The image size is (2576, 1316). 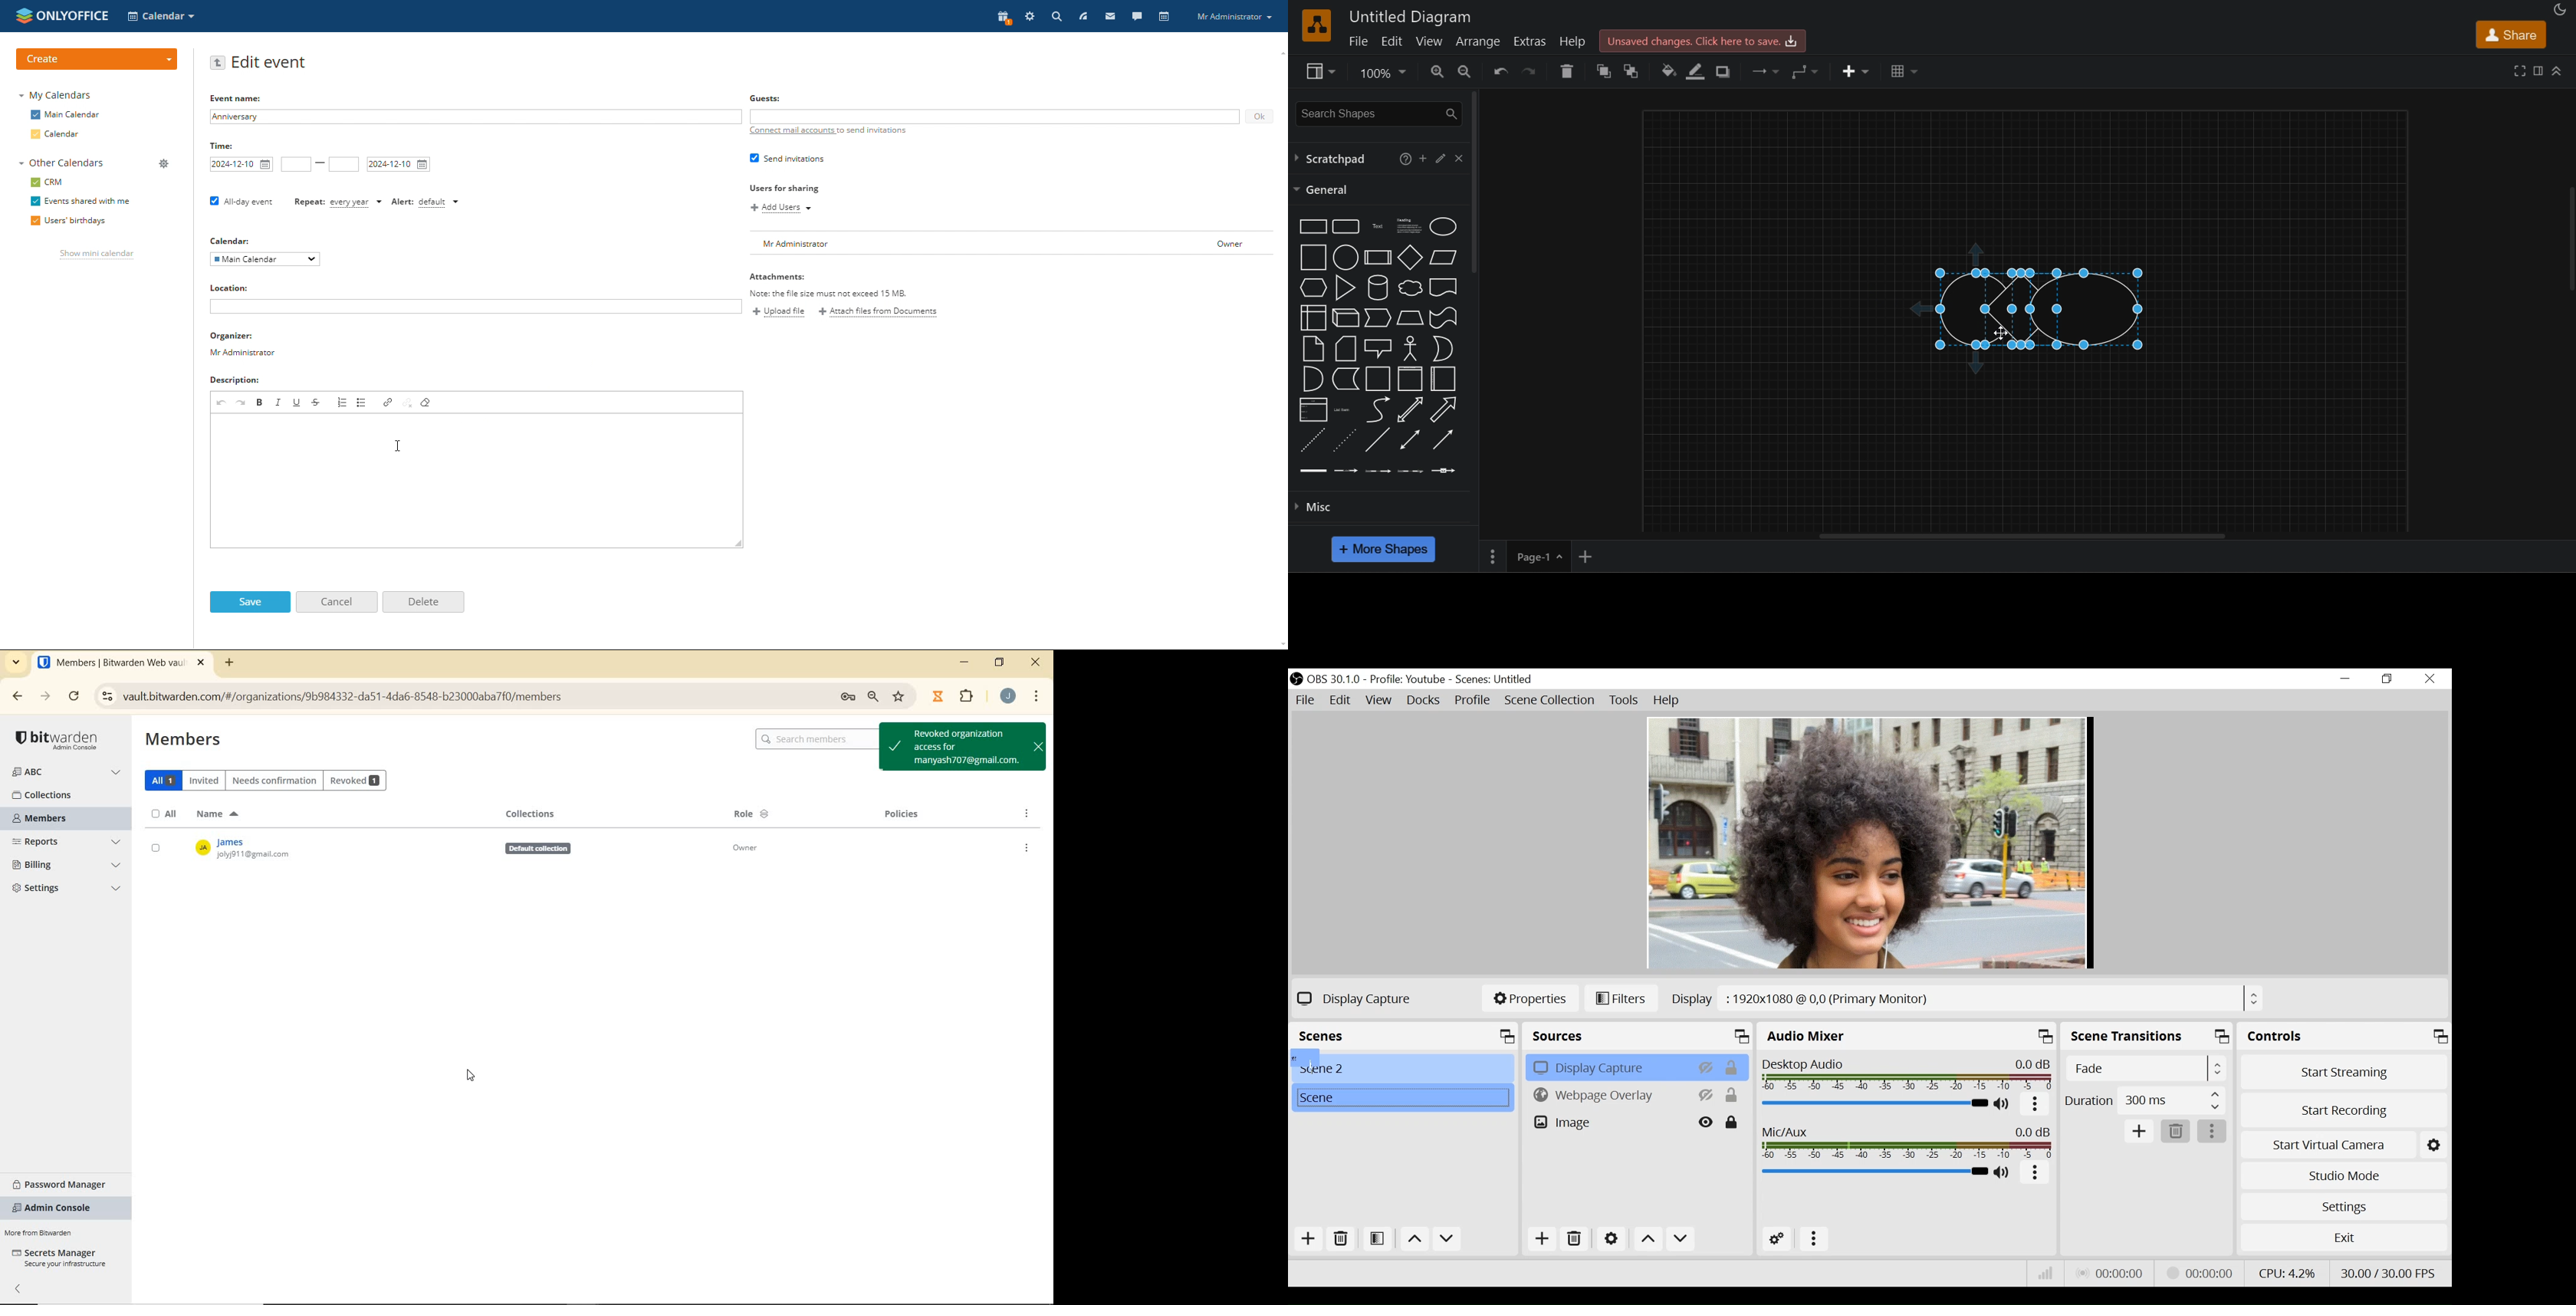 What do you see at coordinates (1311, 257) in the screenshot?
I see `square` at bounding box center [1311, 257].